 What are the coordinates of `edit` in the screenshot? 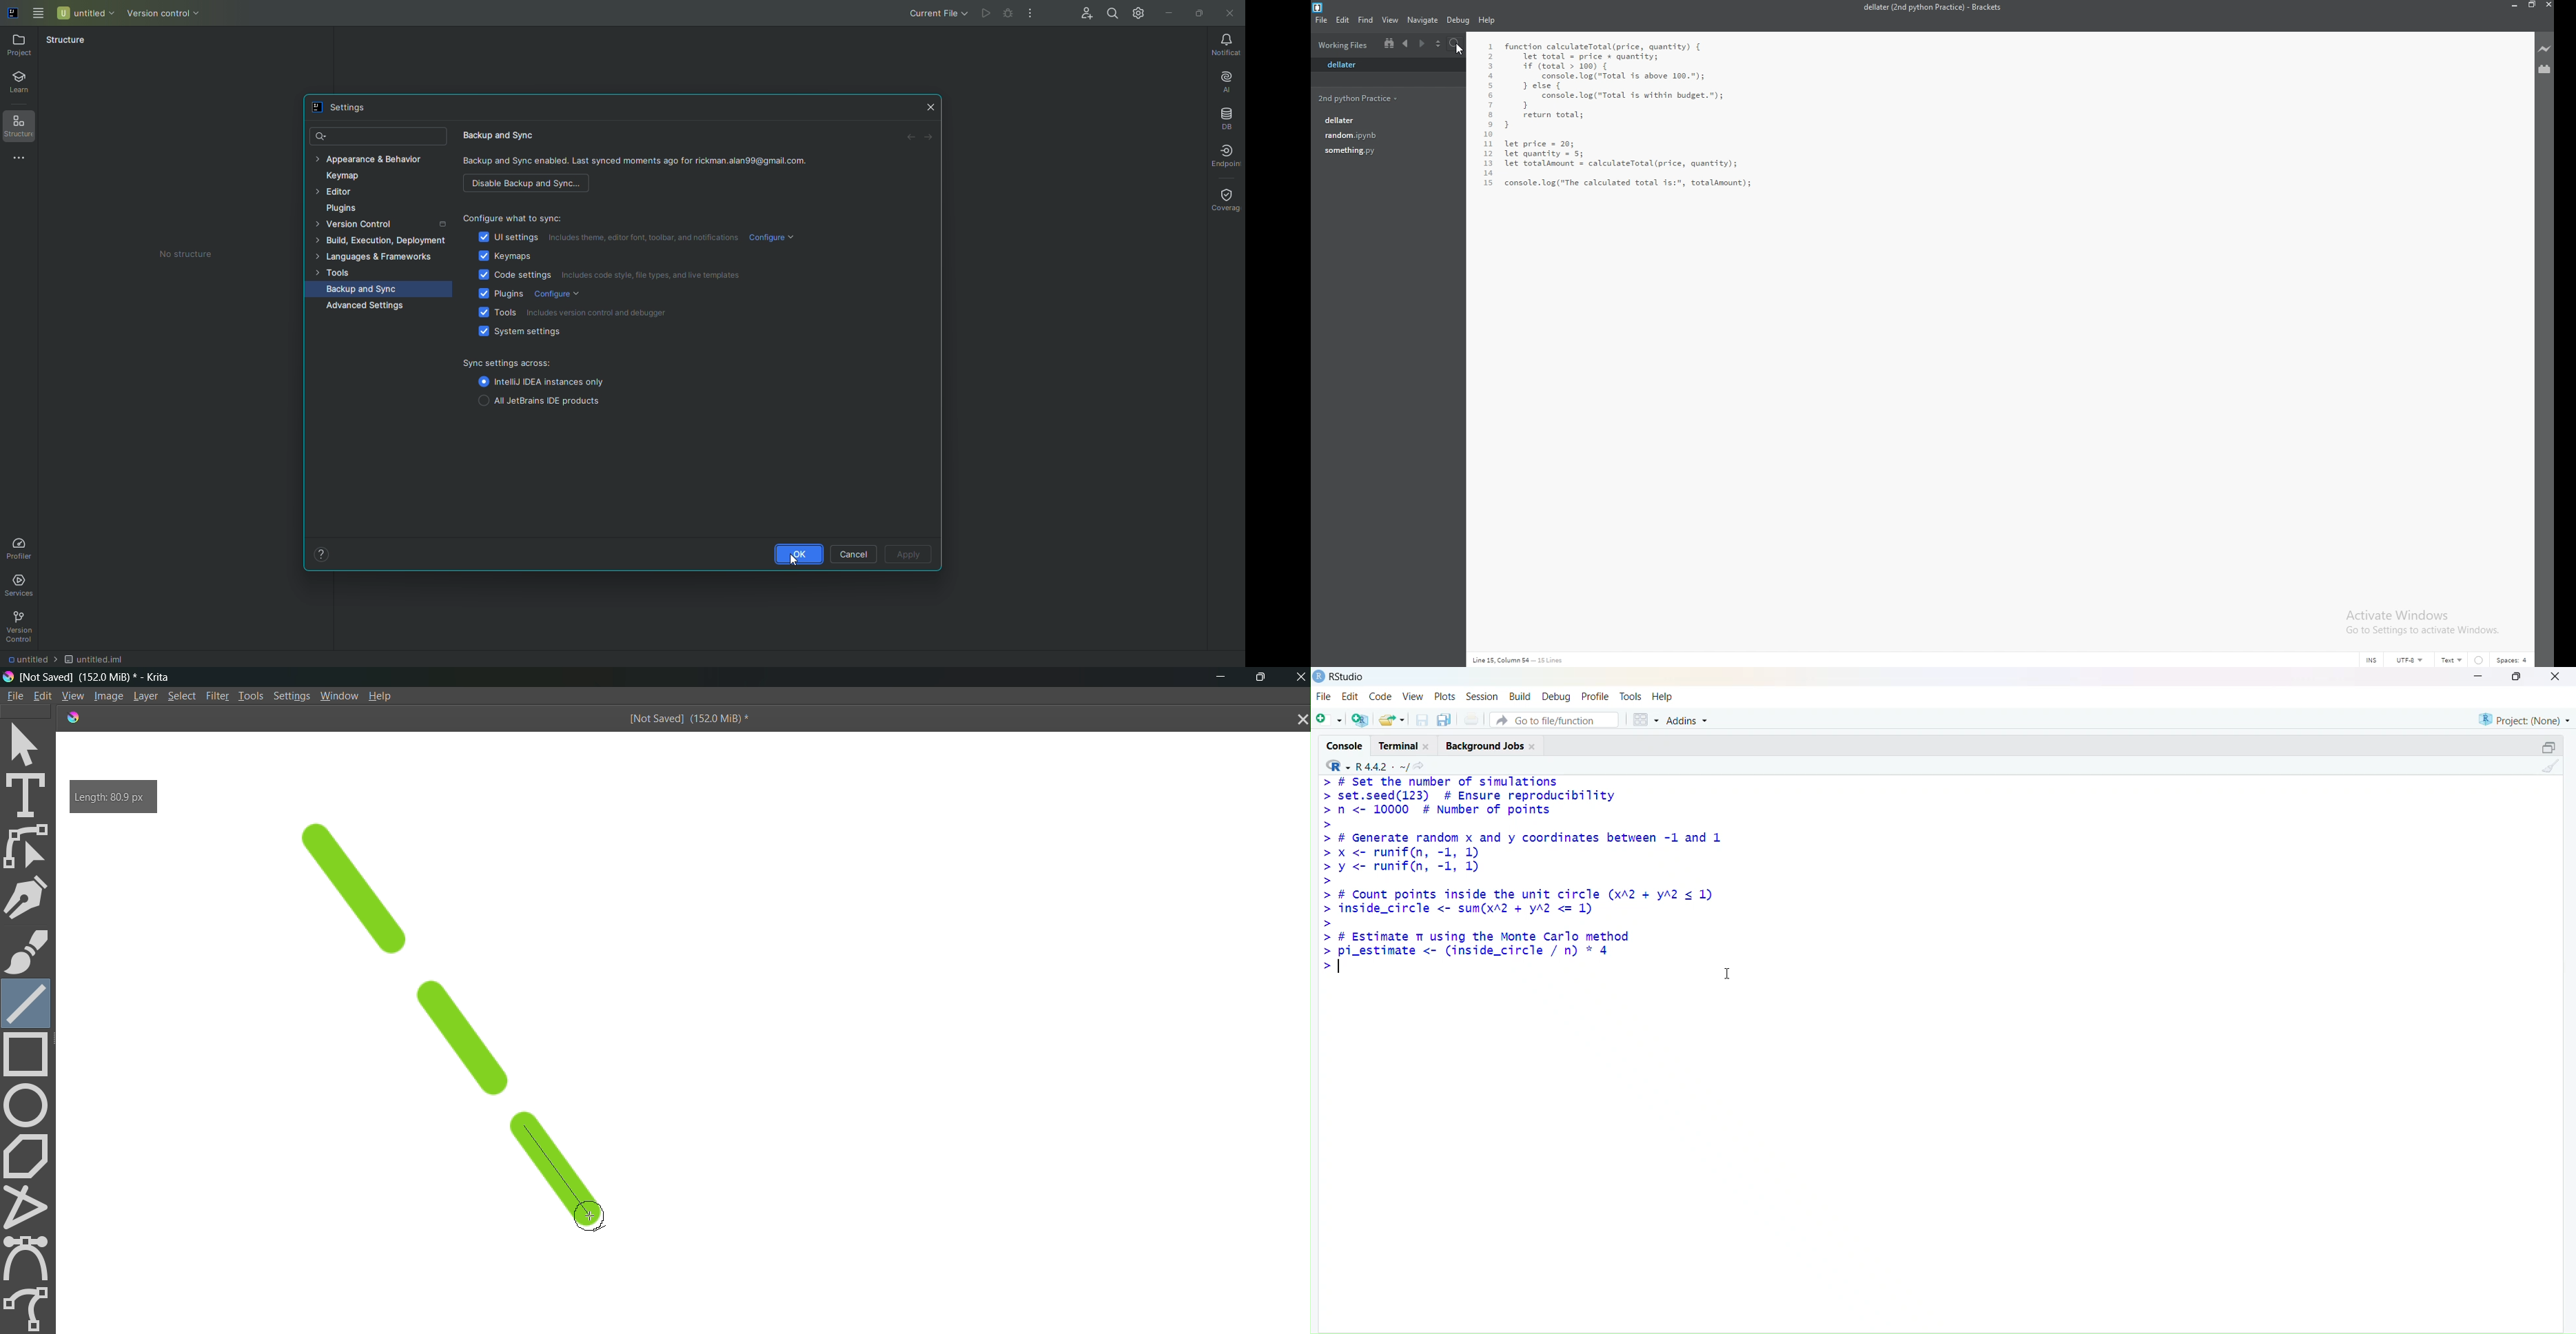 It's located at (1342, 19).